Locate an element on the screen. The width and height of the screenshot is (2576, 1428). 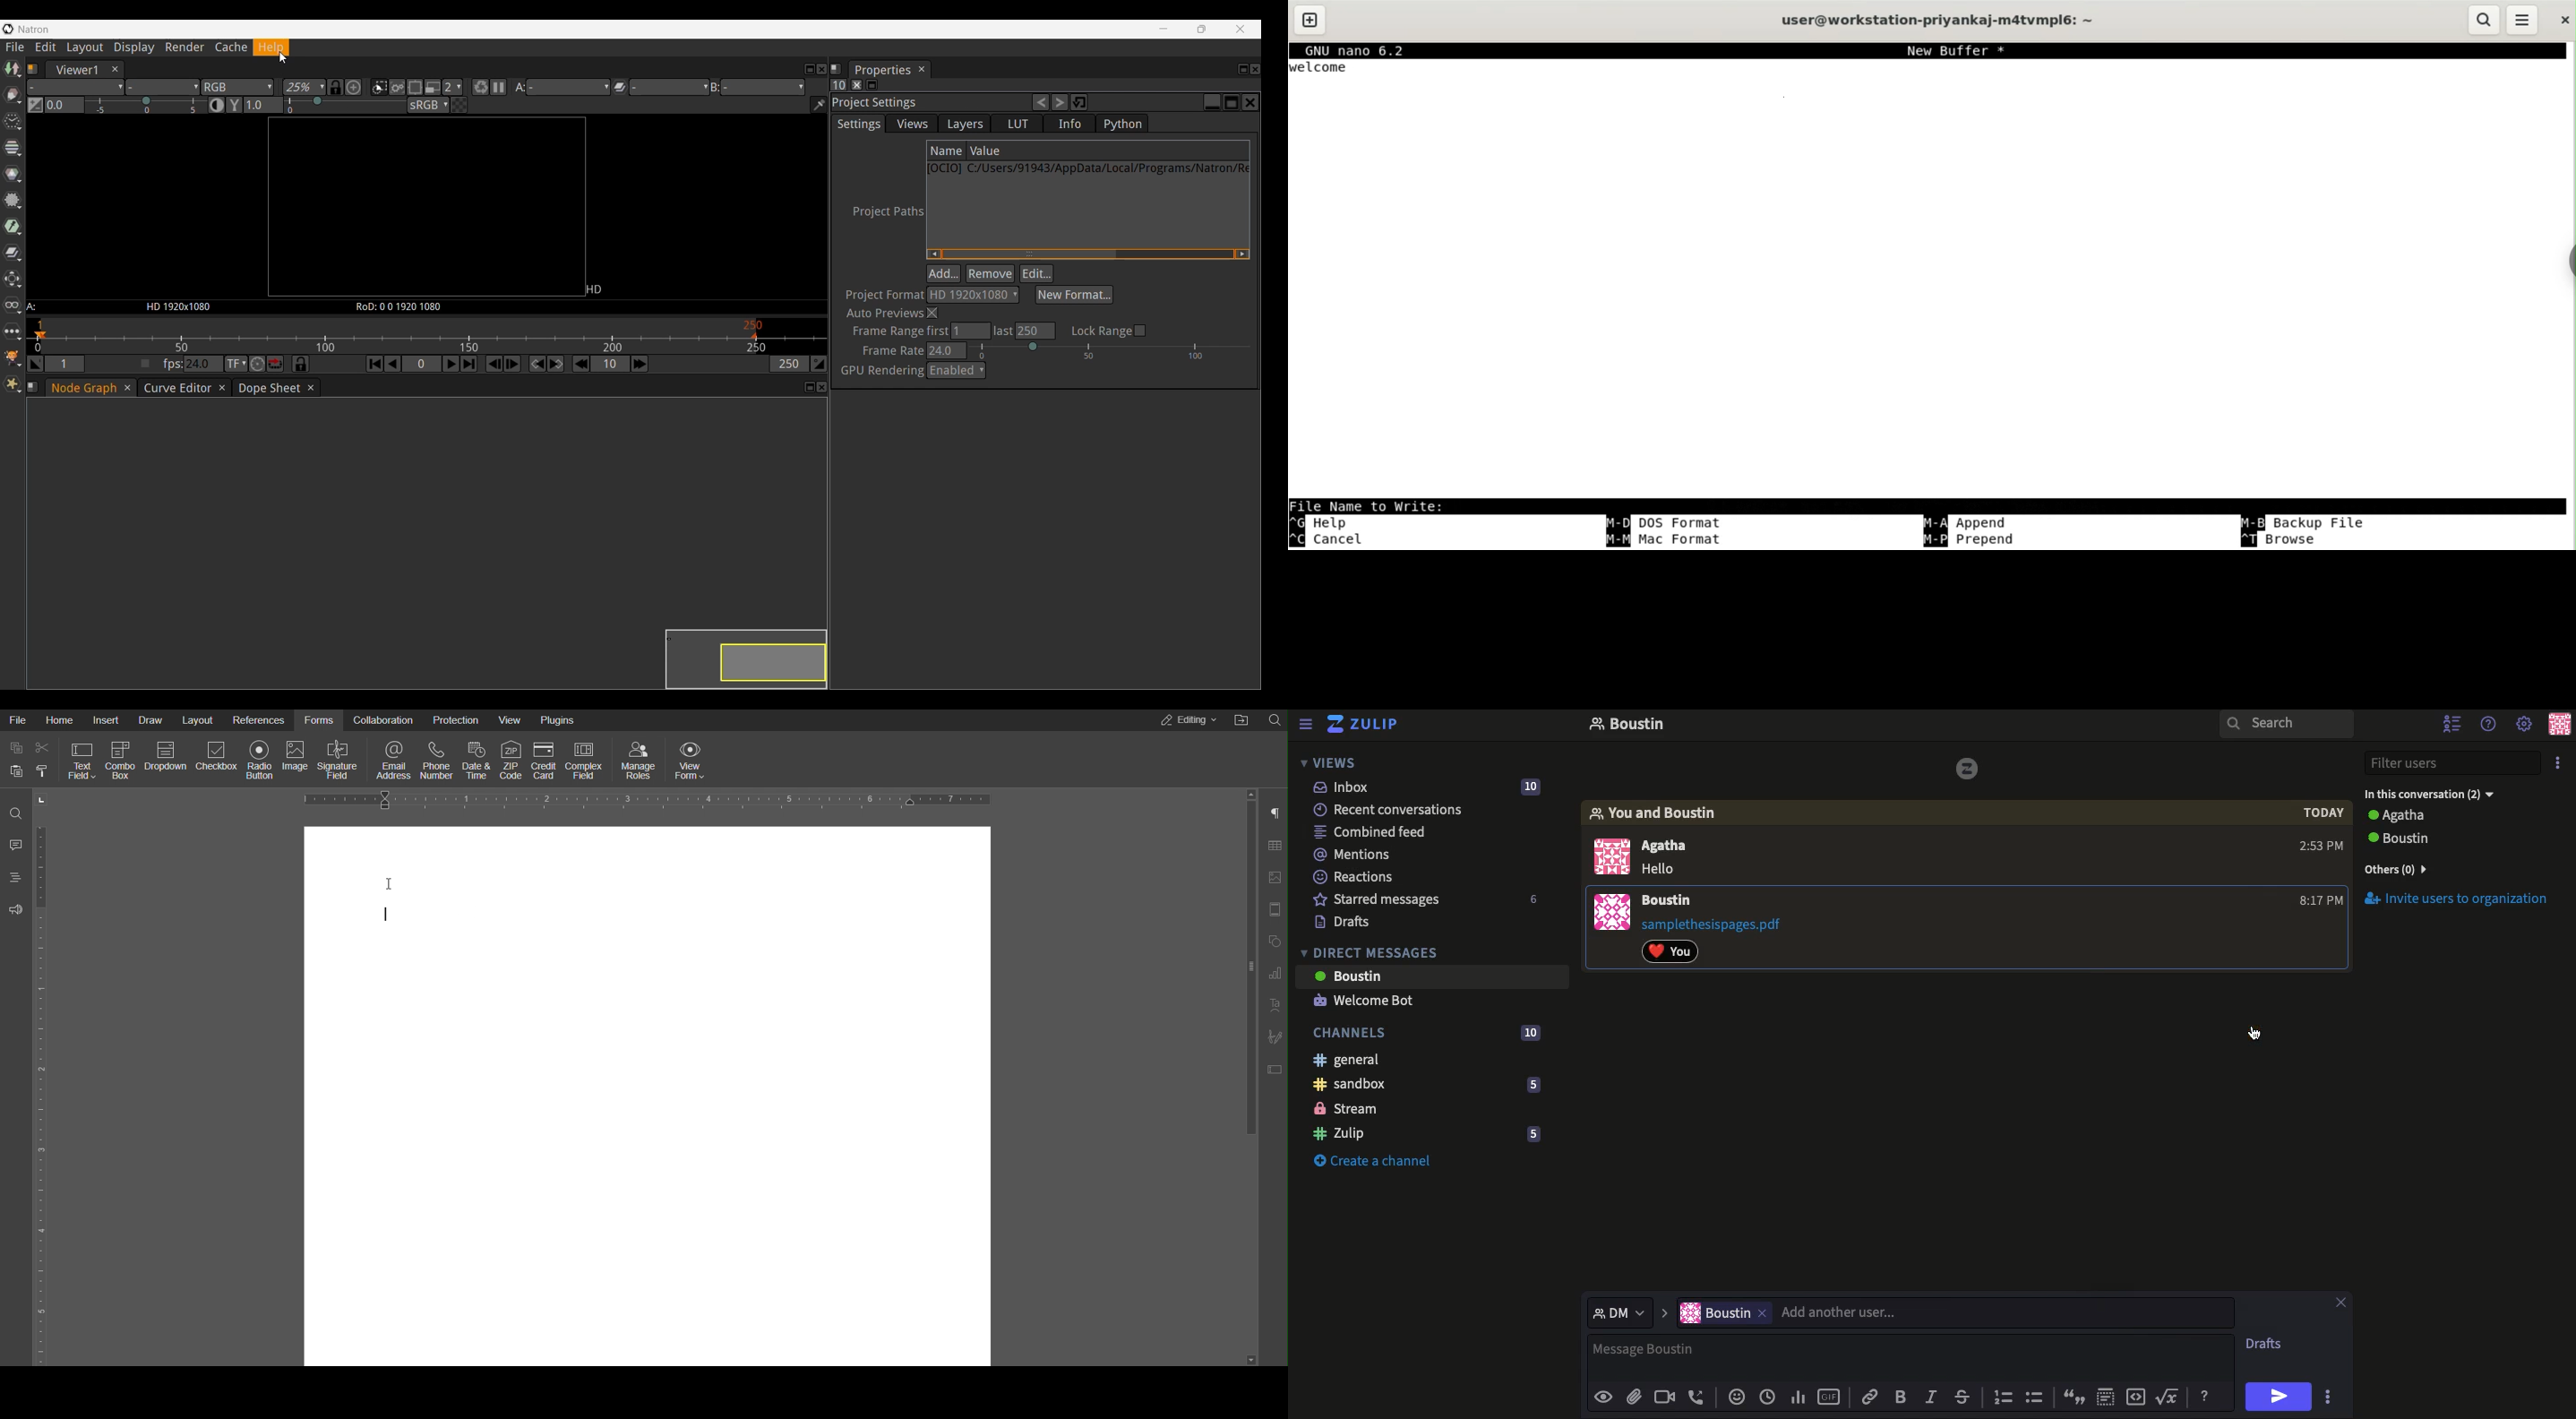
Edit is located at coordinates (1036, 273).